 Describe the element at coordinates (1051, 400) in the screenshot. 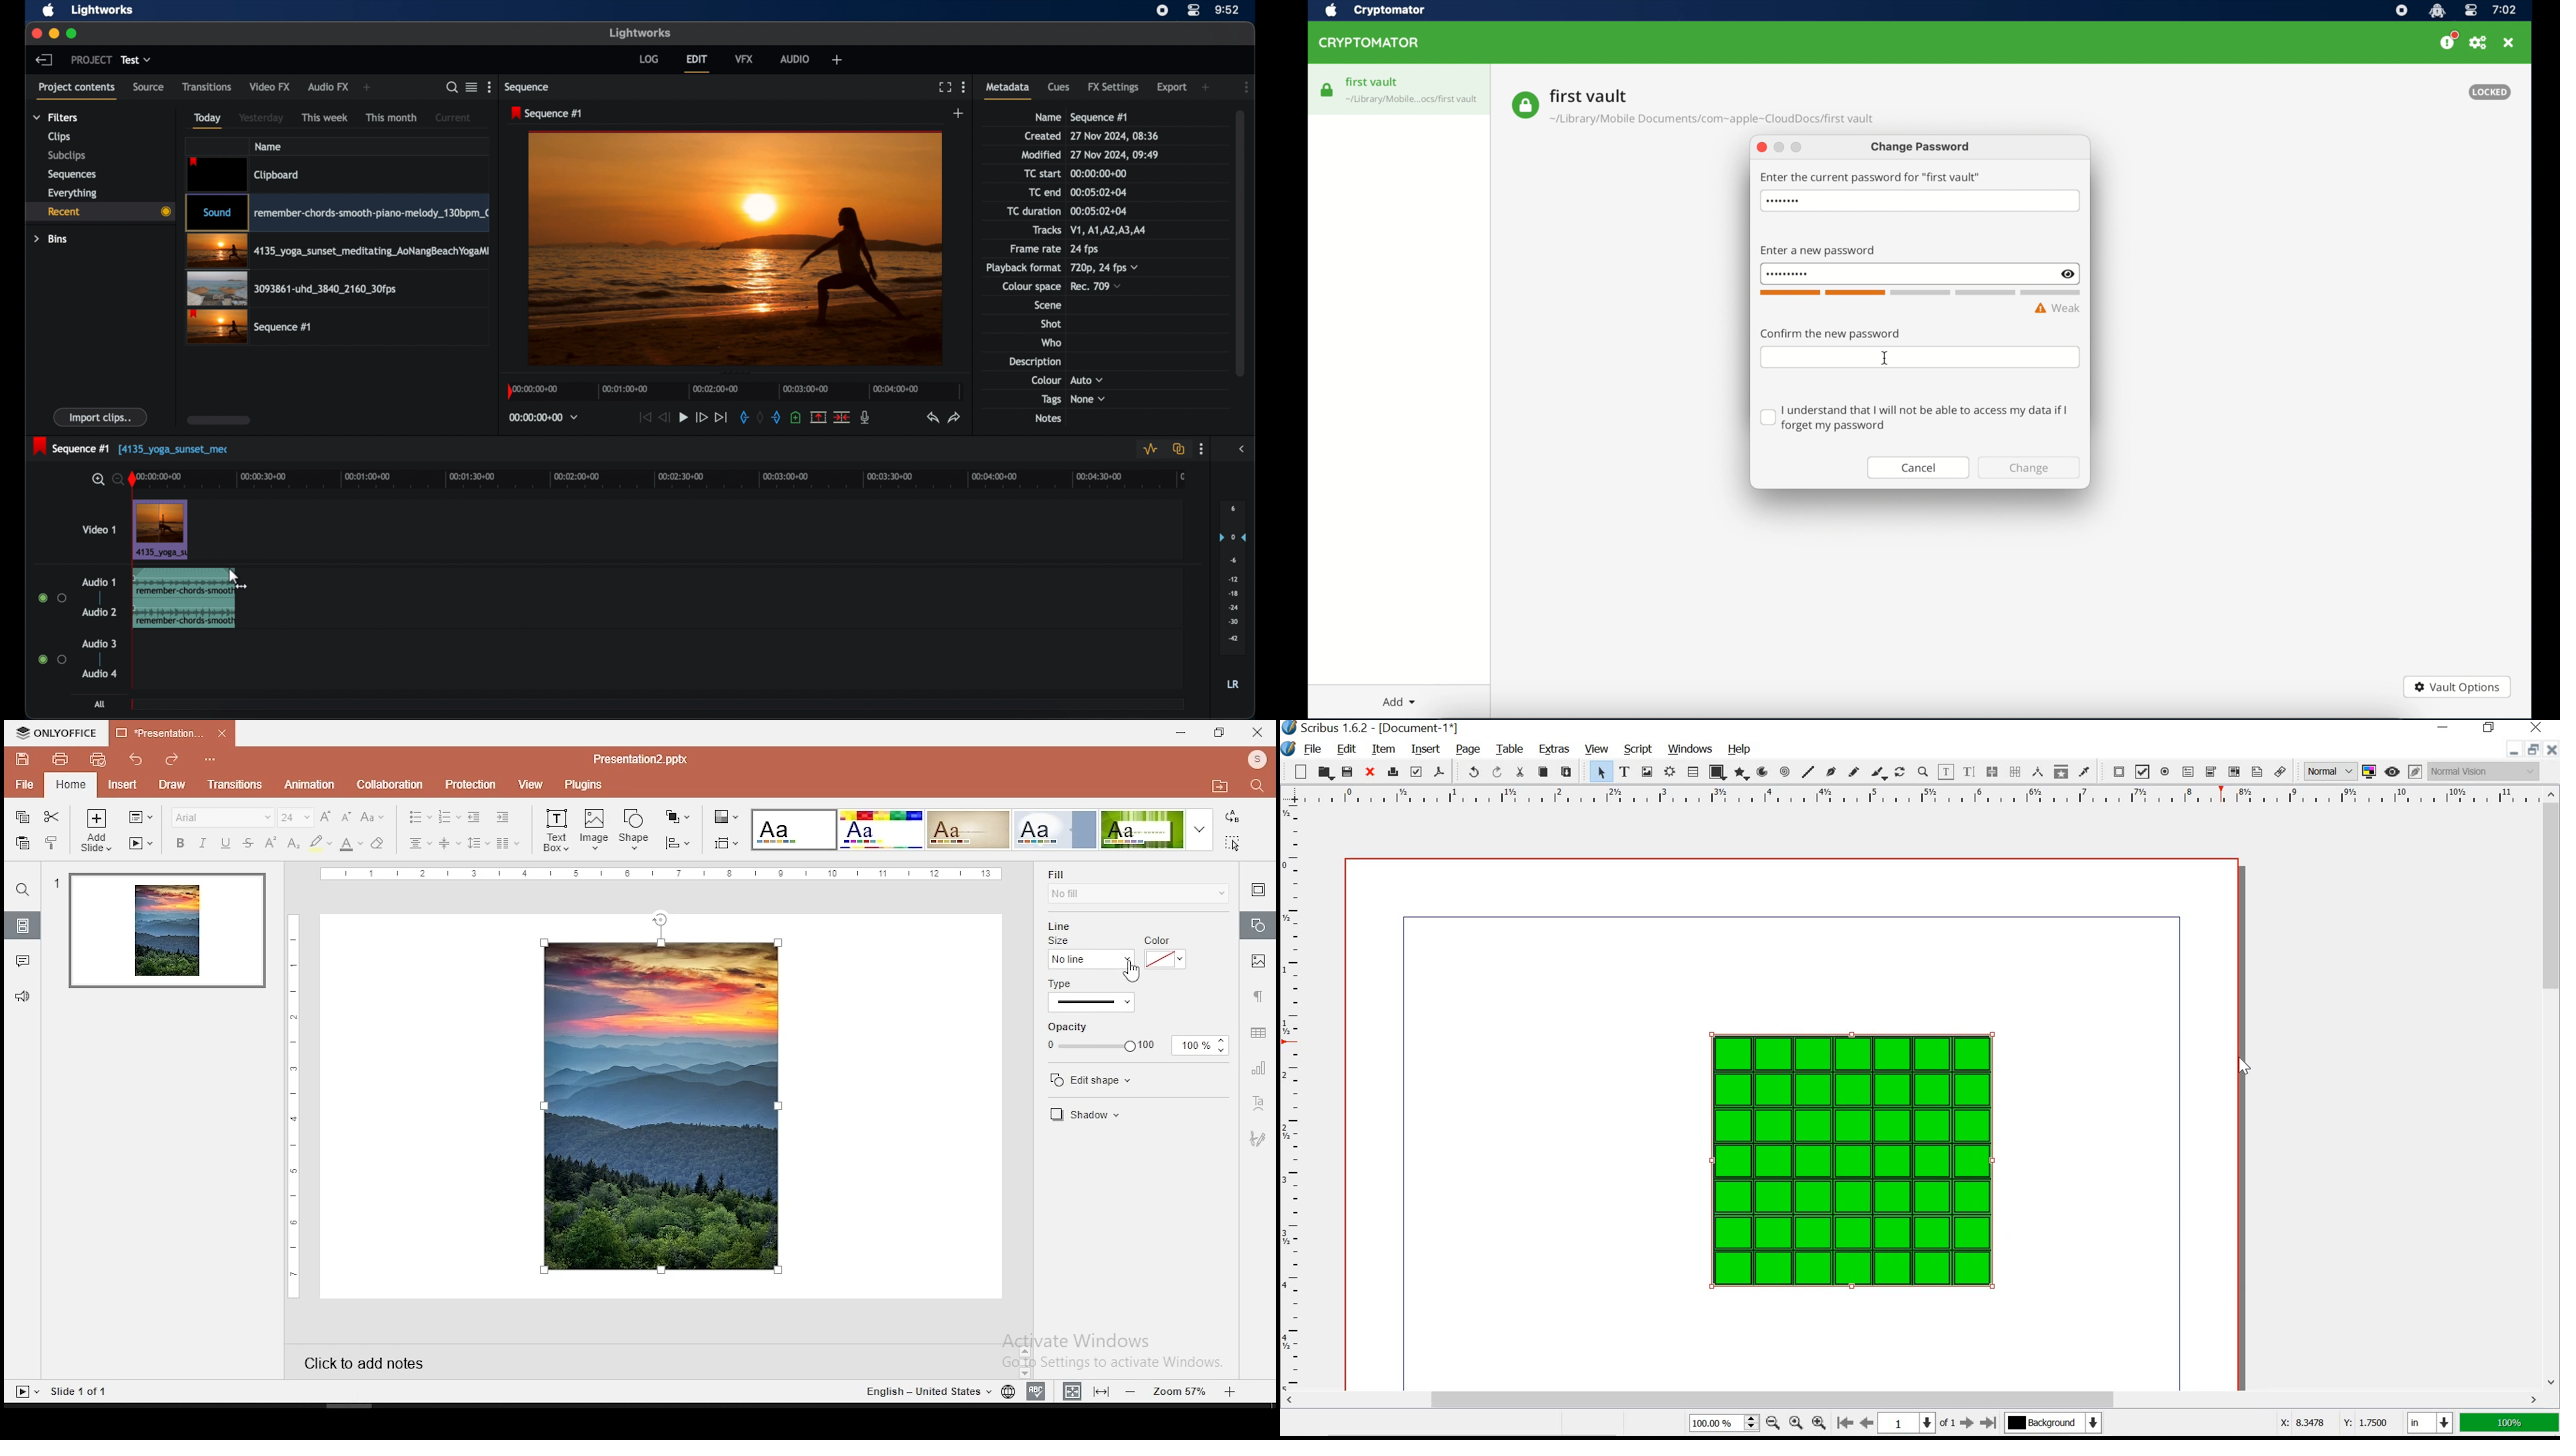

I see `tags` at that location.